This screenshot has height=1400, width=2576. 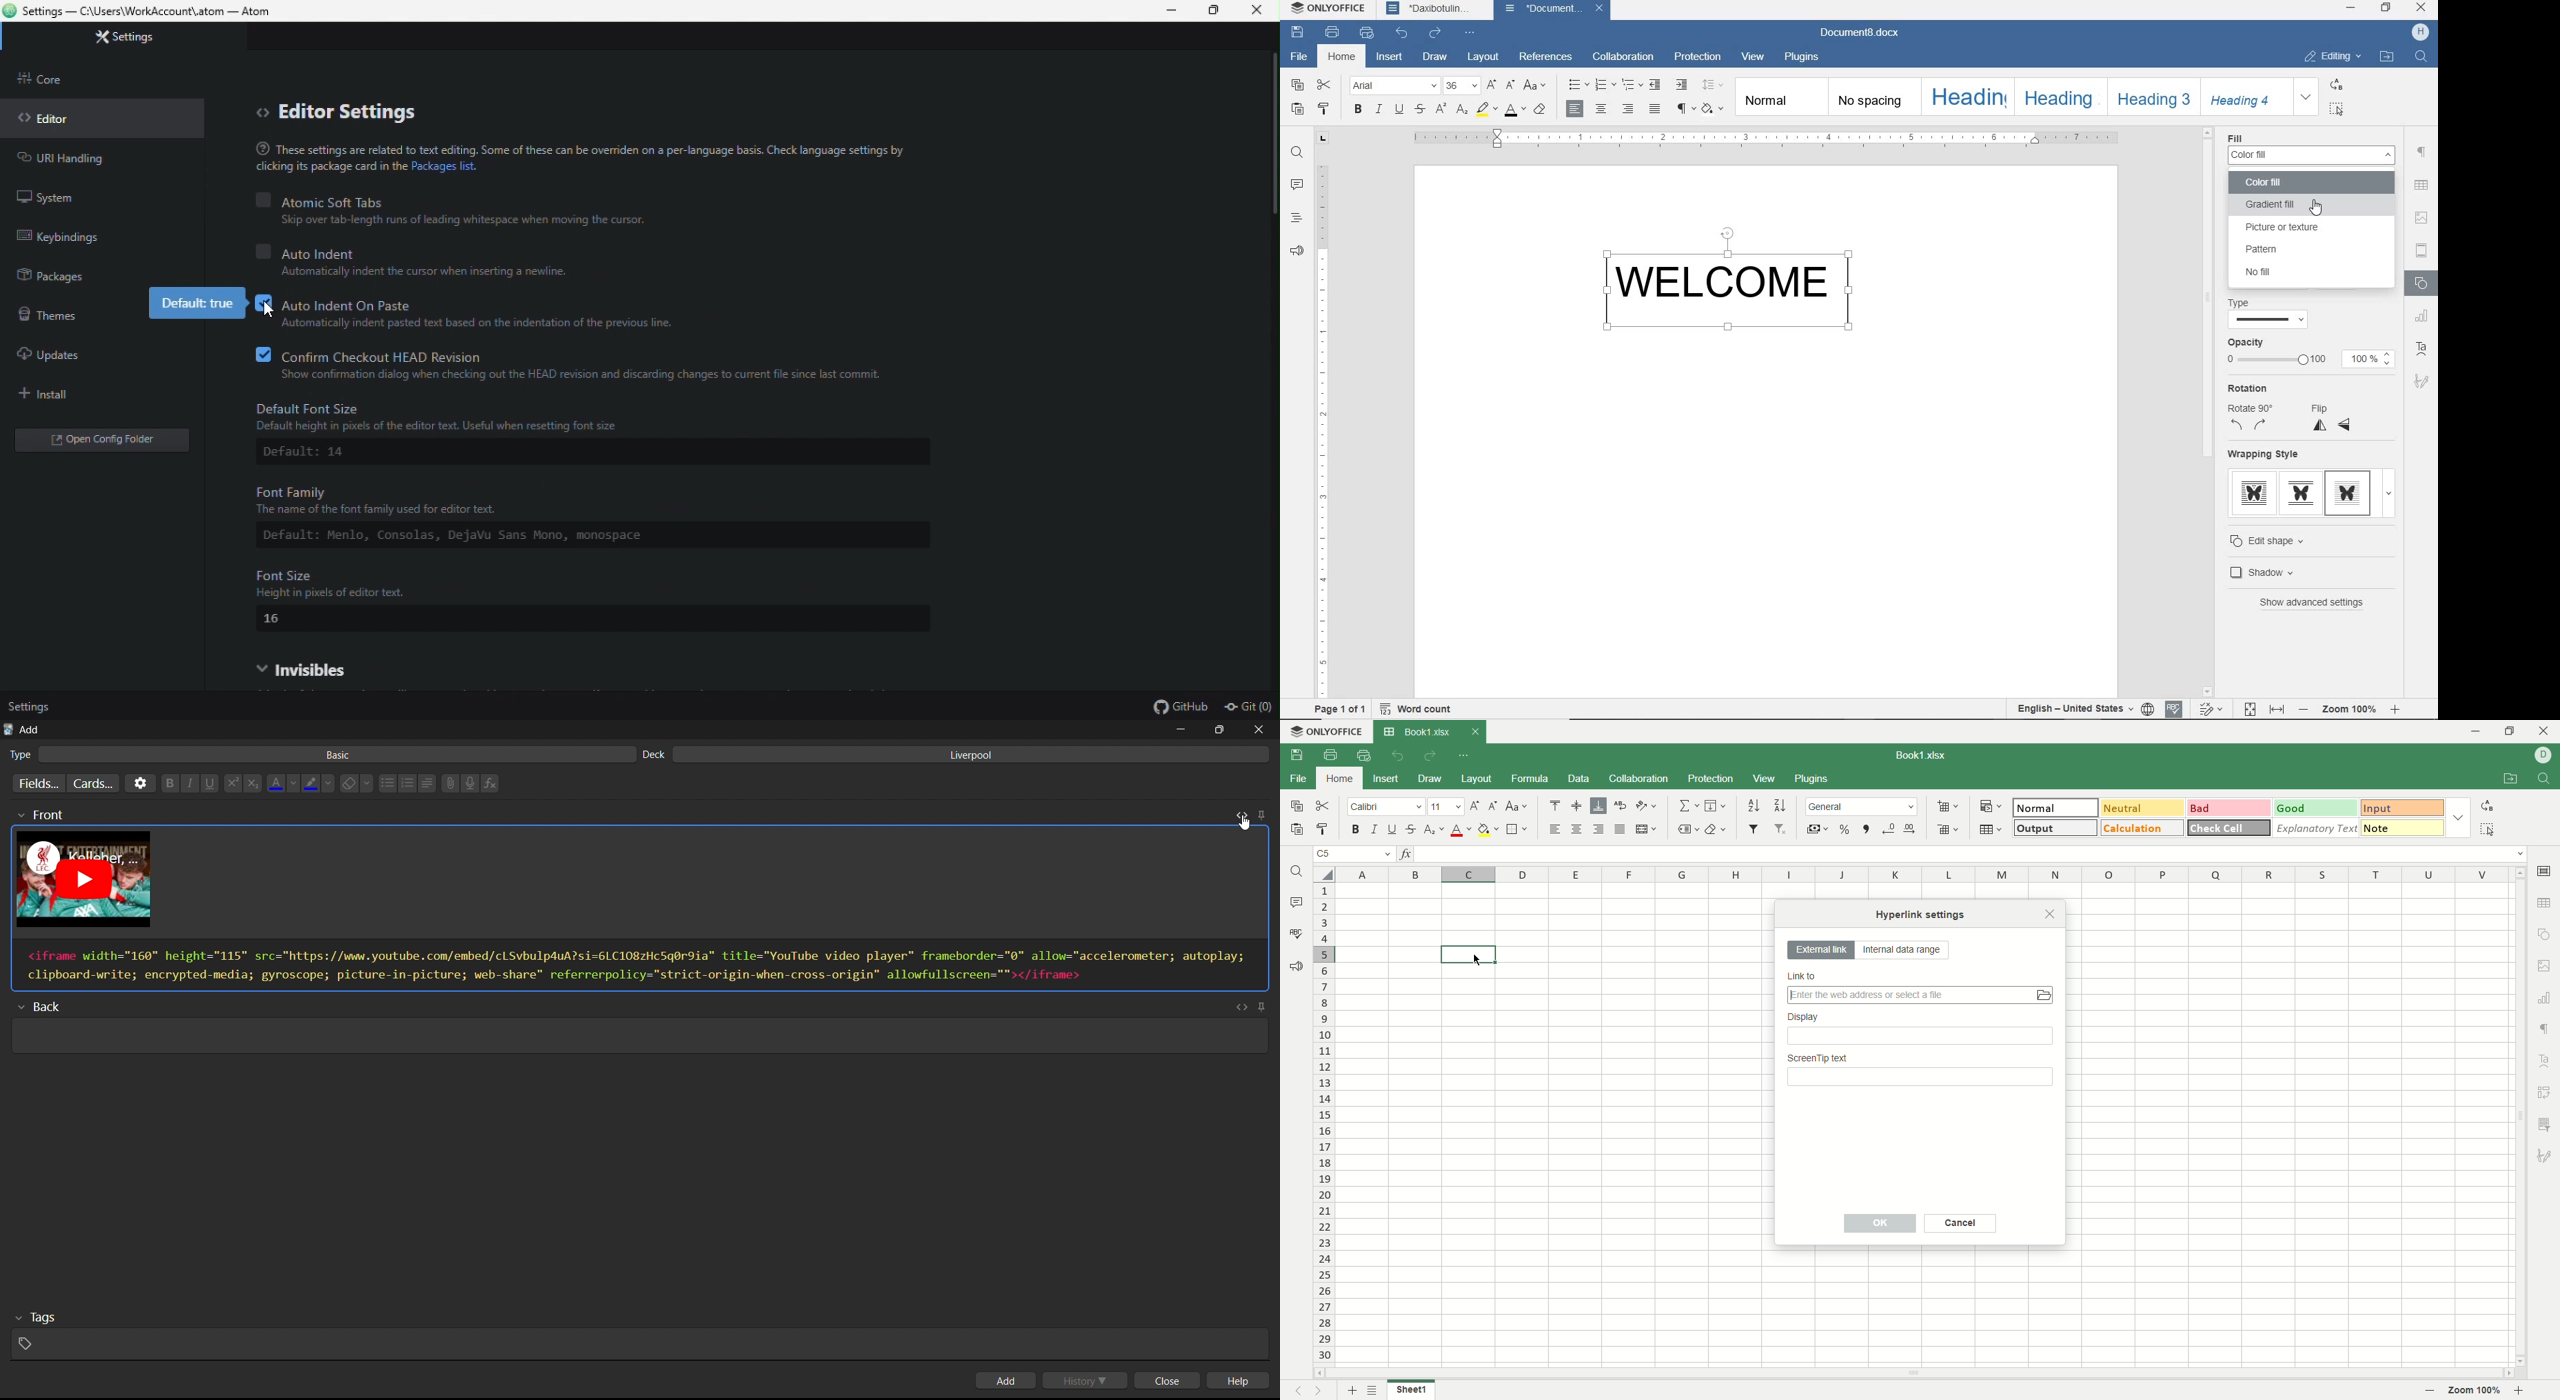 What do you see at coordinates (1295, 754) in the screenshot?
I see `save` at bounding box center [1295, 754].